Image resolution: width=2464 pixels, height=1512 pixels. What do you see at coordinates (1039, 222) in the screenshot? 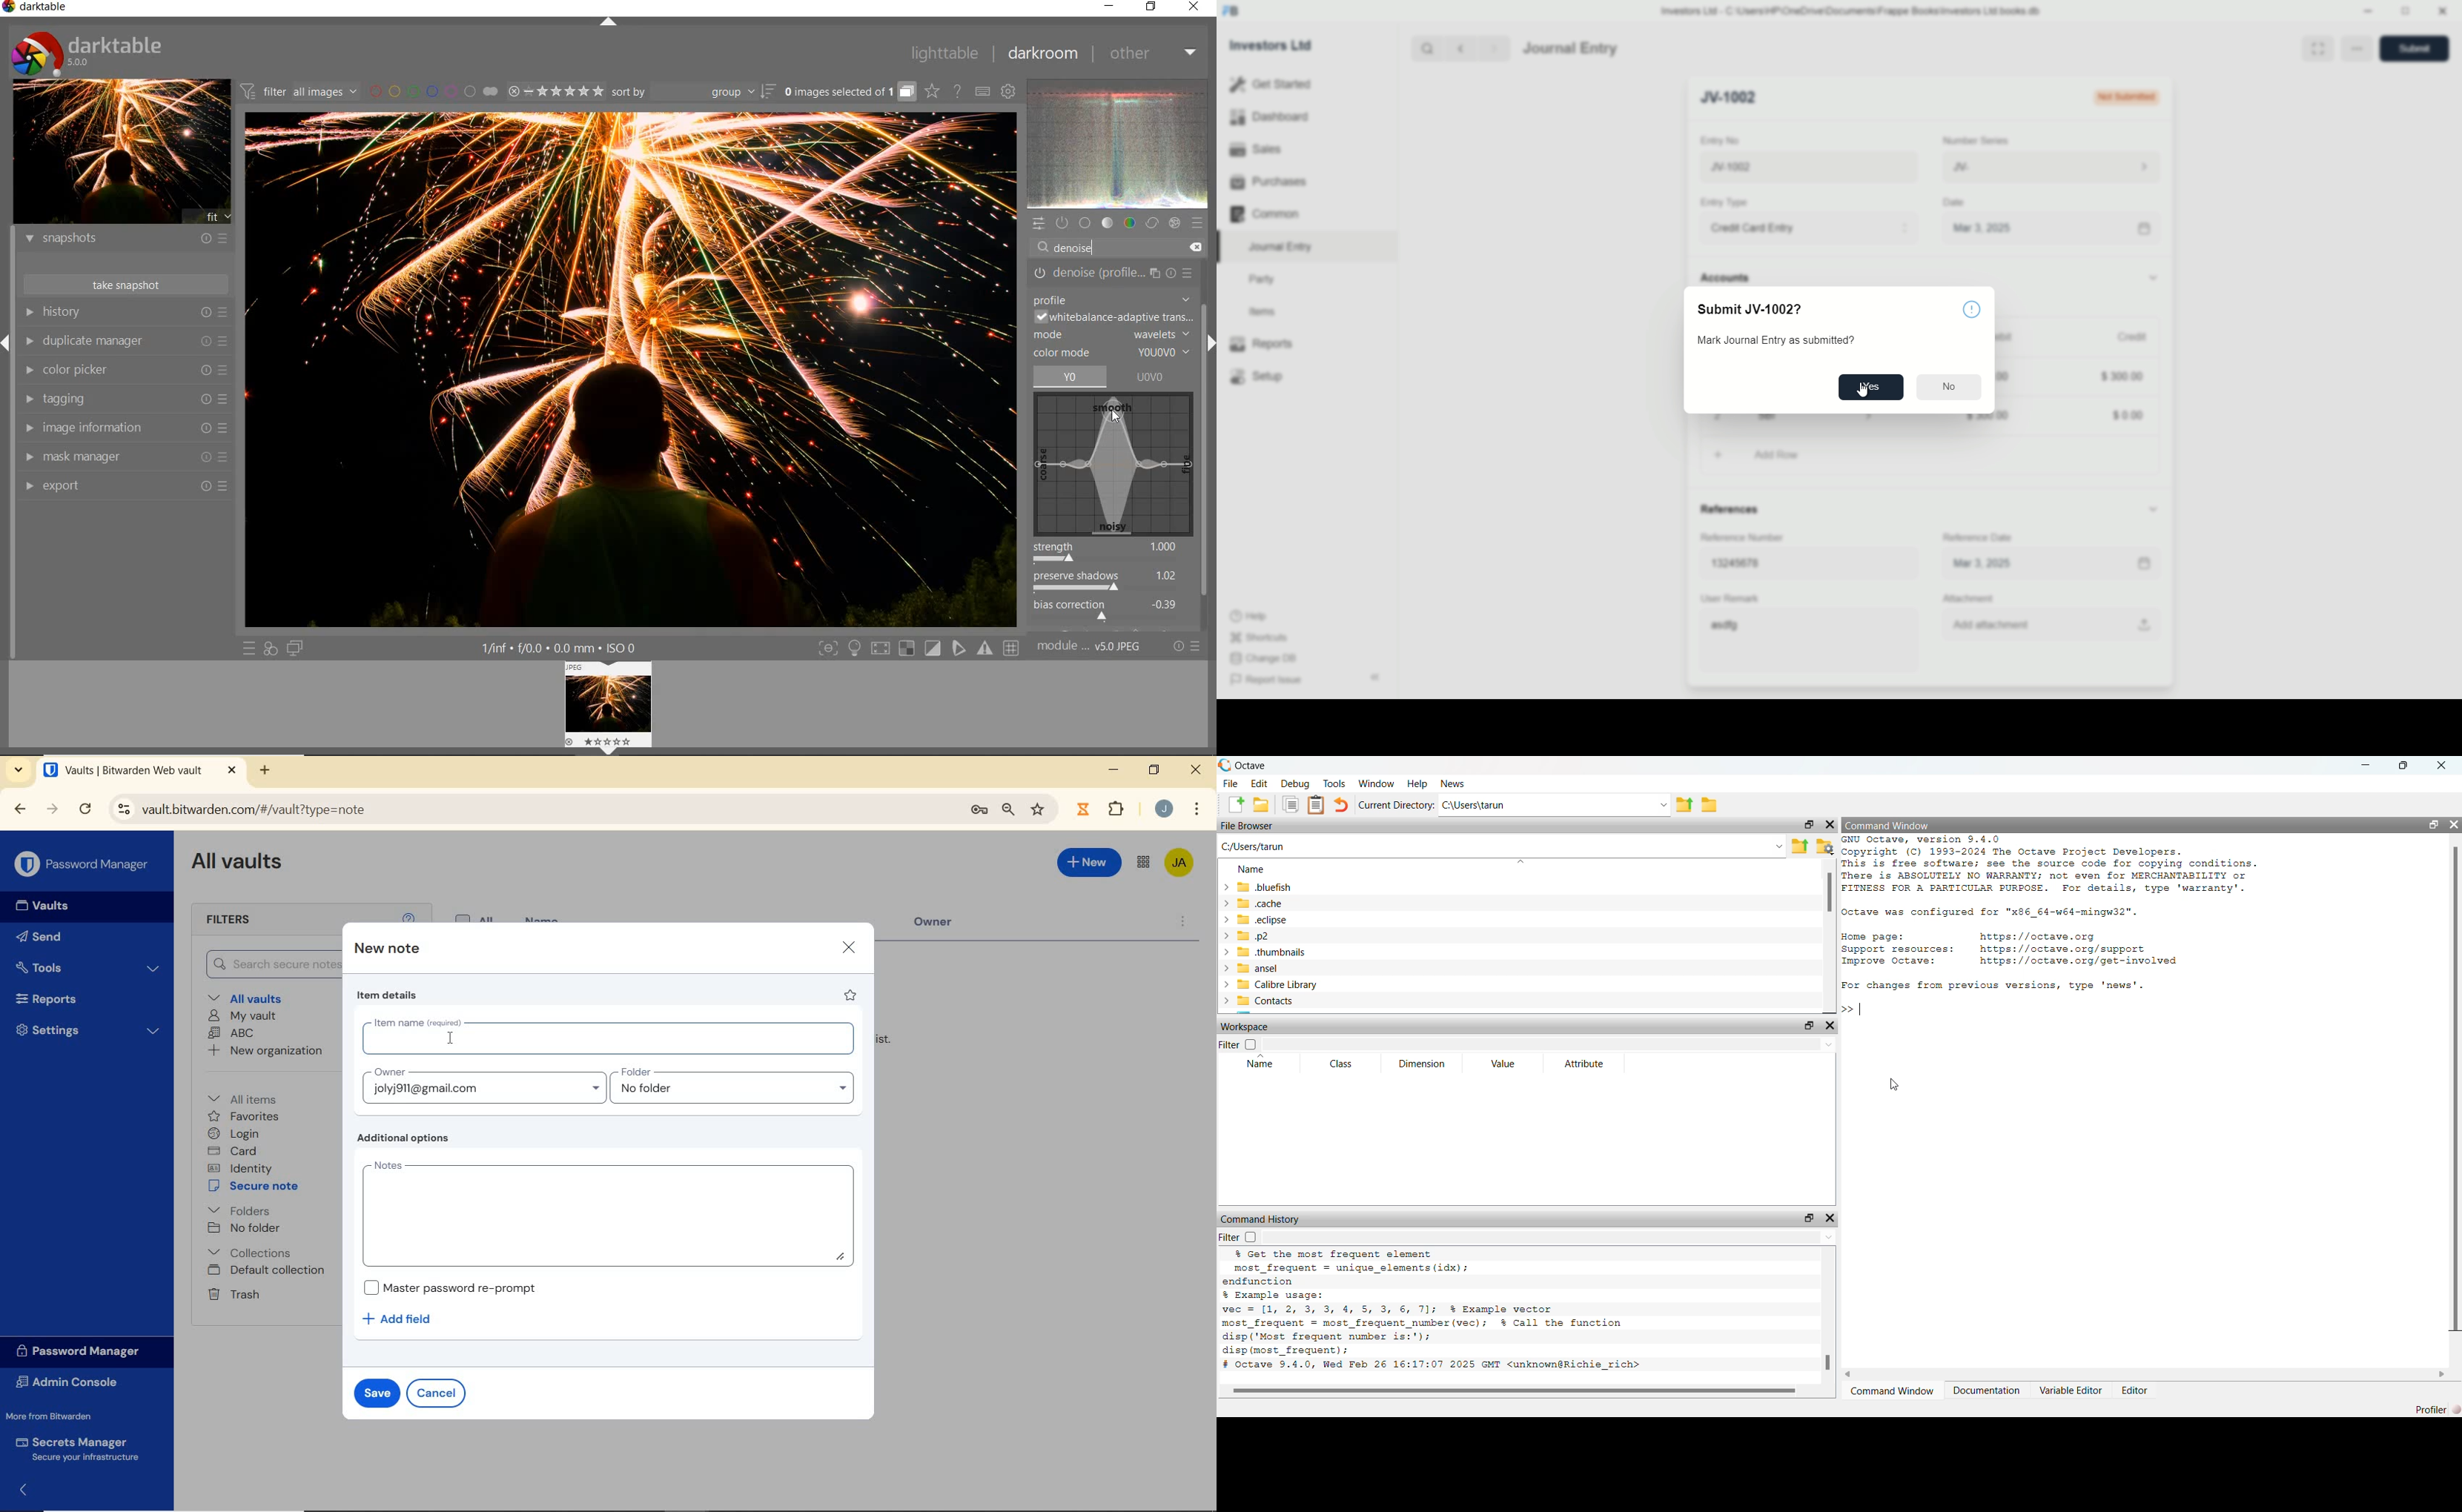
I see `quick access panel` at bounding box center [1039, 222].